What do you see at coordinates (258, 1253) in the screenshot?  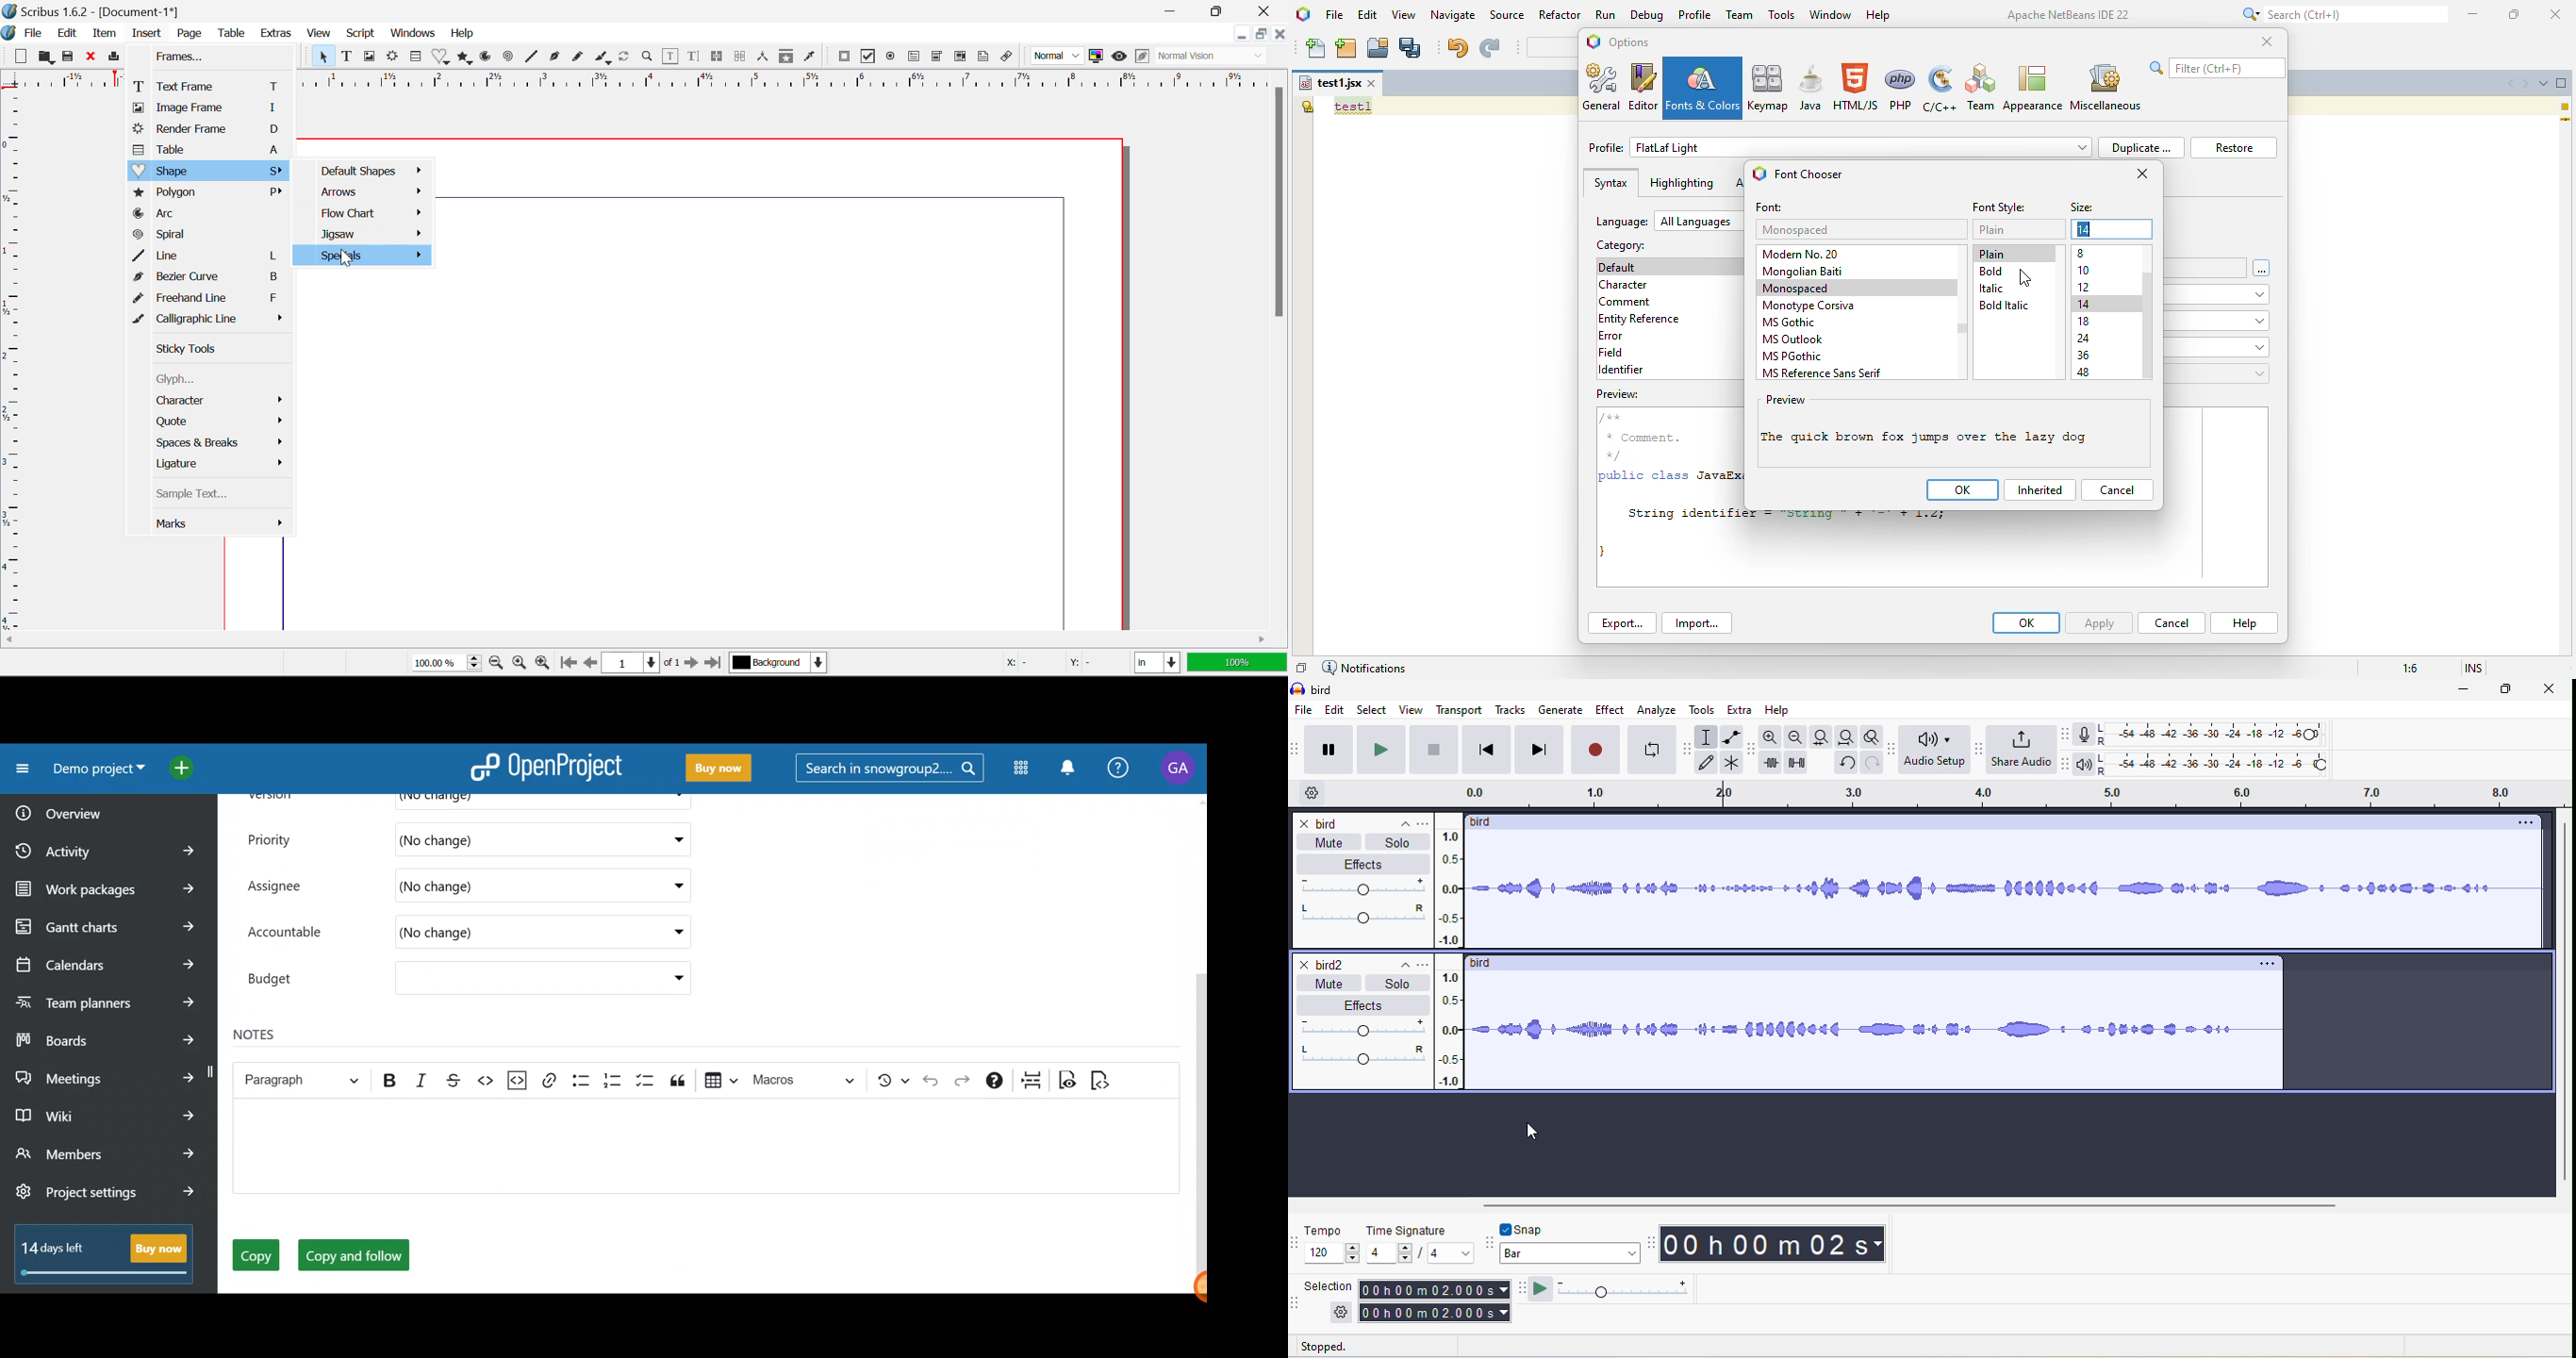 I see `Copy` at bounding box center [258, 1253].